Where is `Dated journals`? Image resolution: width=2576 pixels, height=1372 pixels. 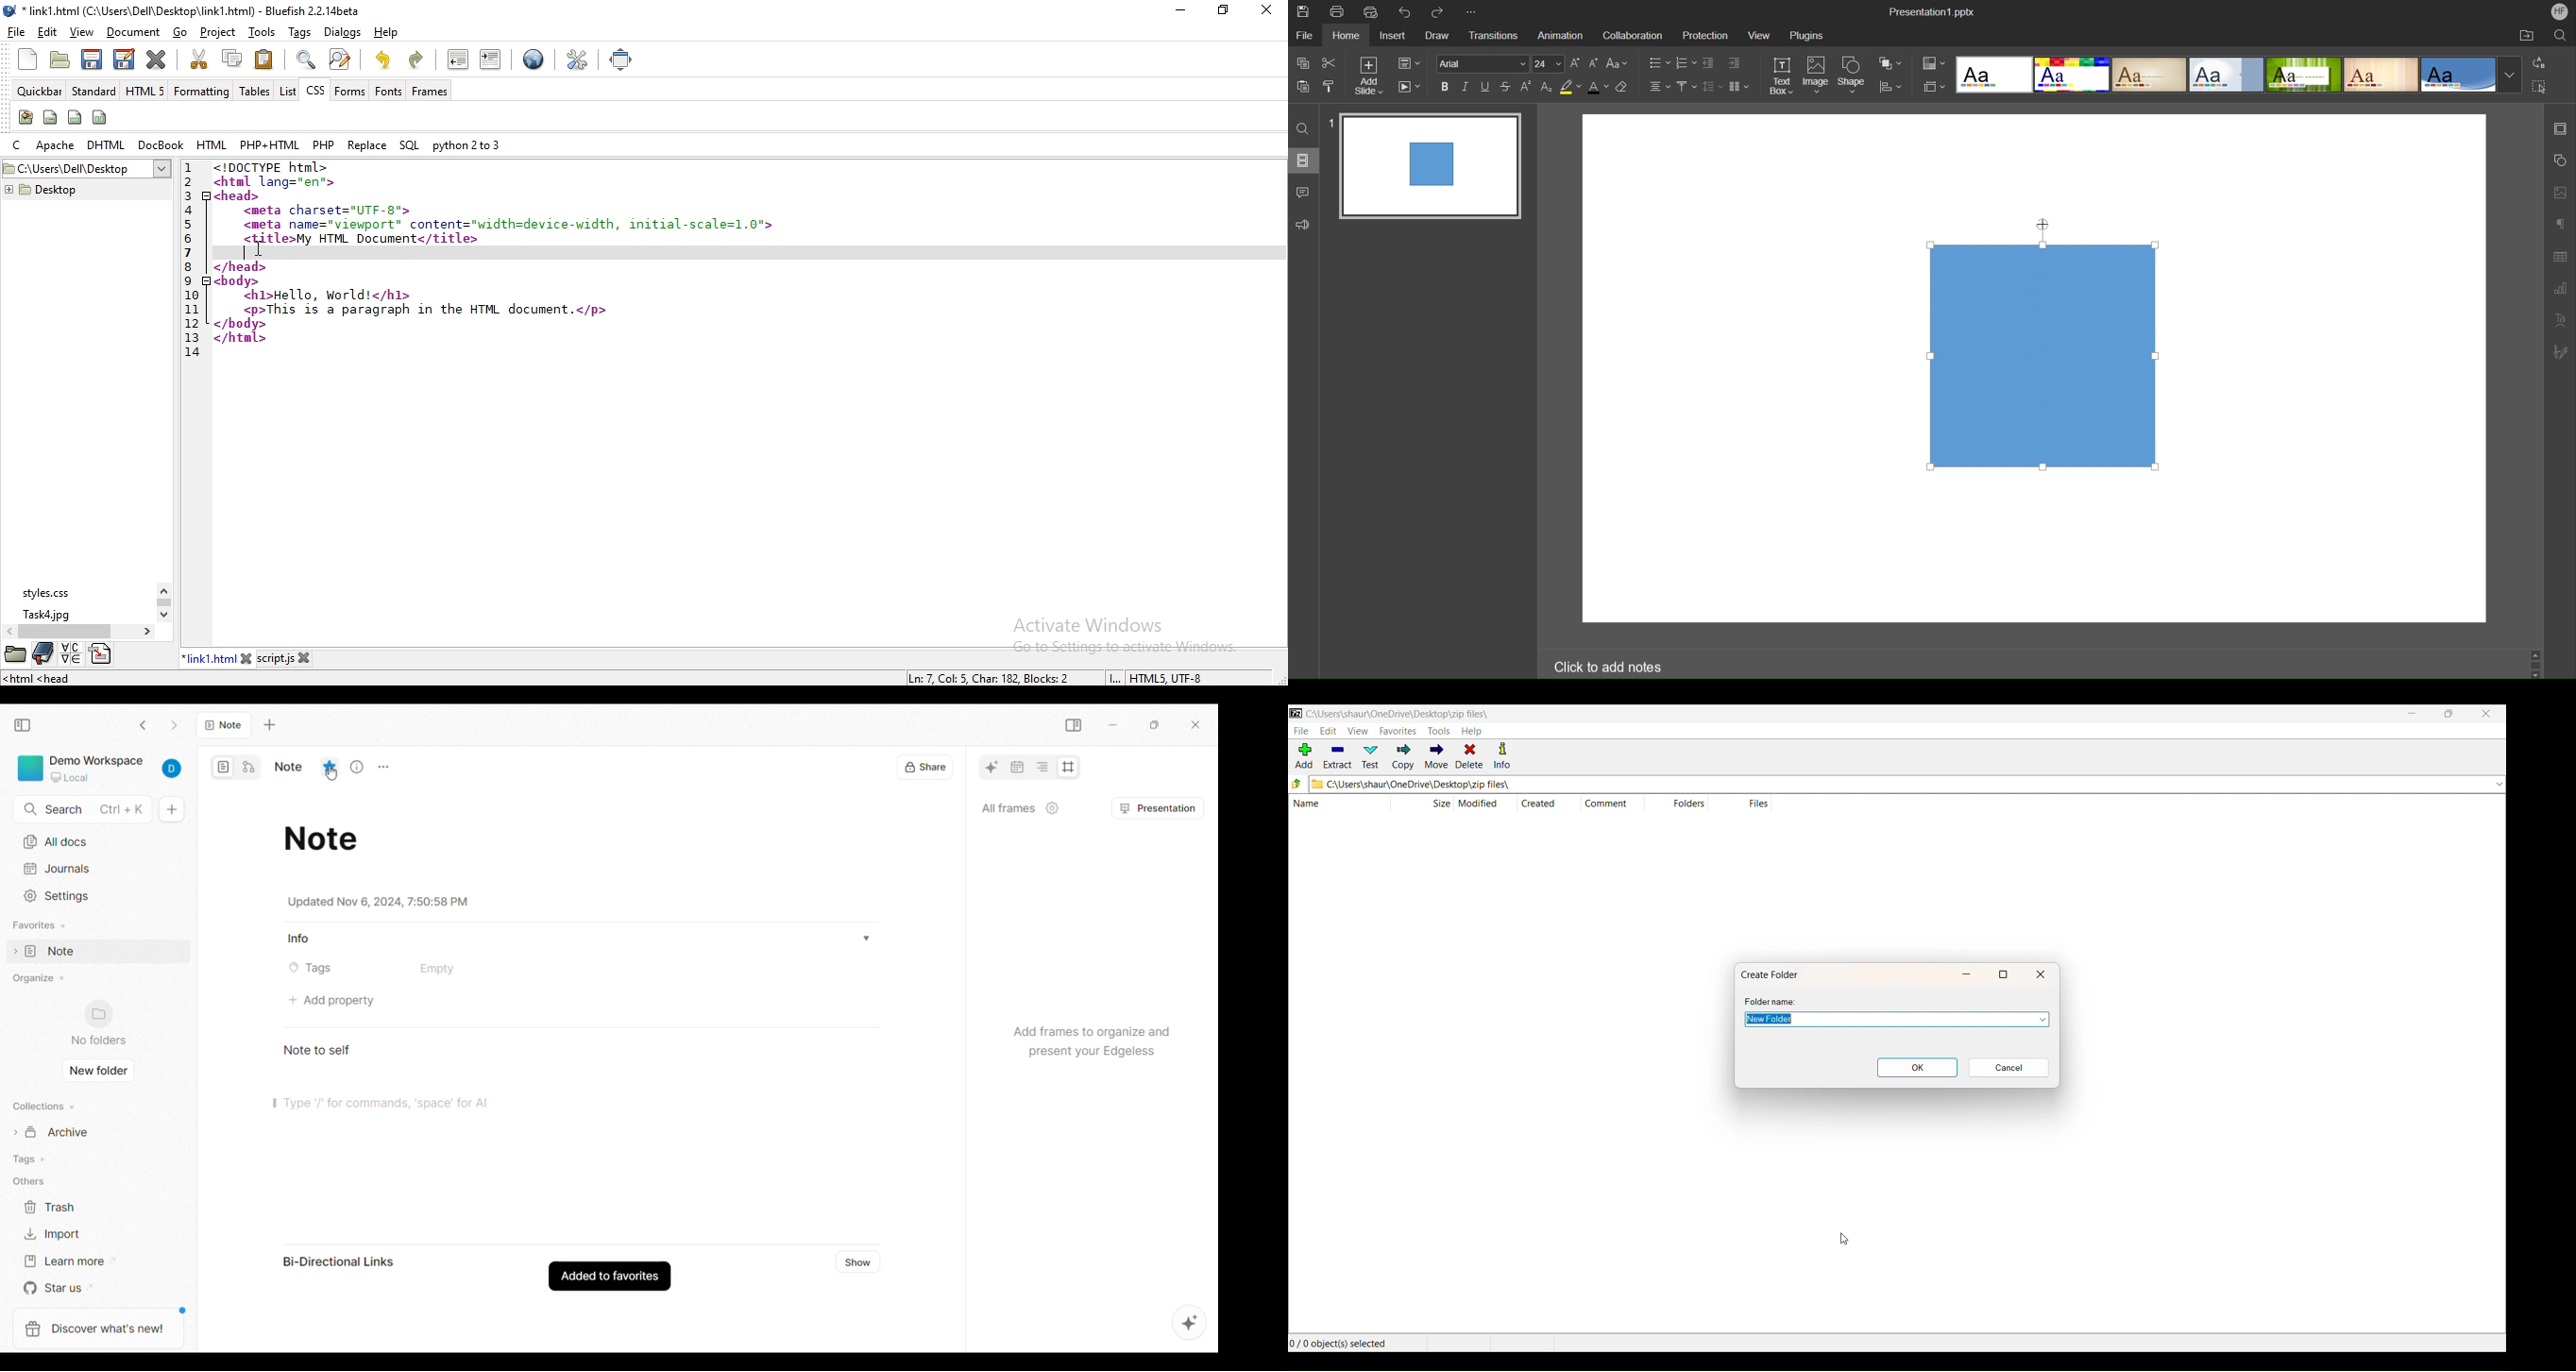
Dated journals is located at coordinates (98, 868).